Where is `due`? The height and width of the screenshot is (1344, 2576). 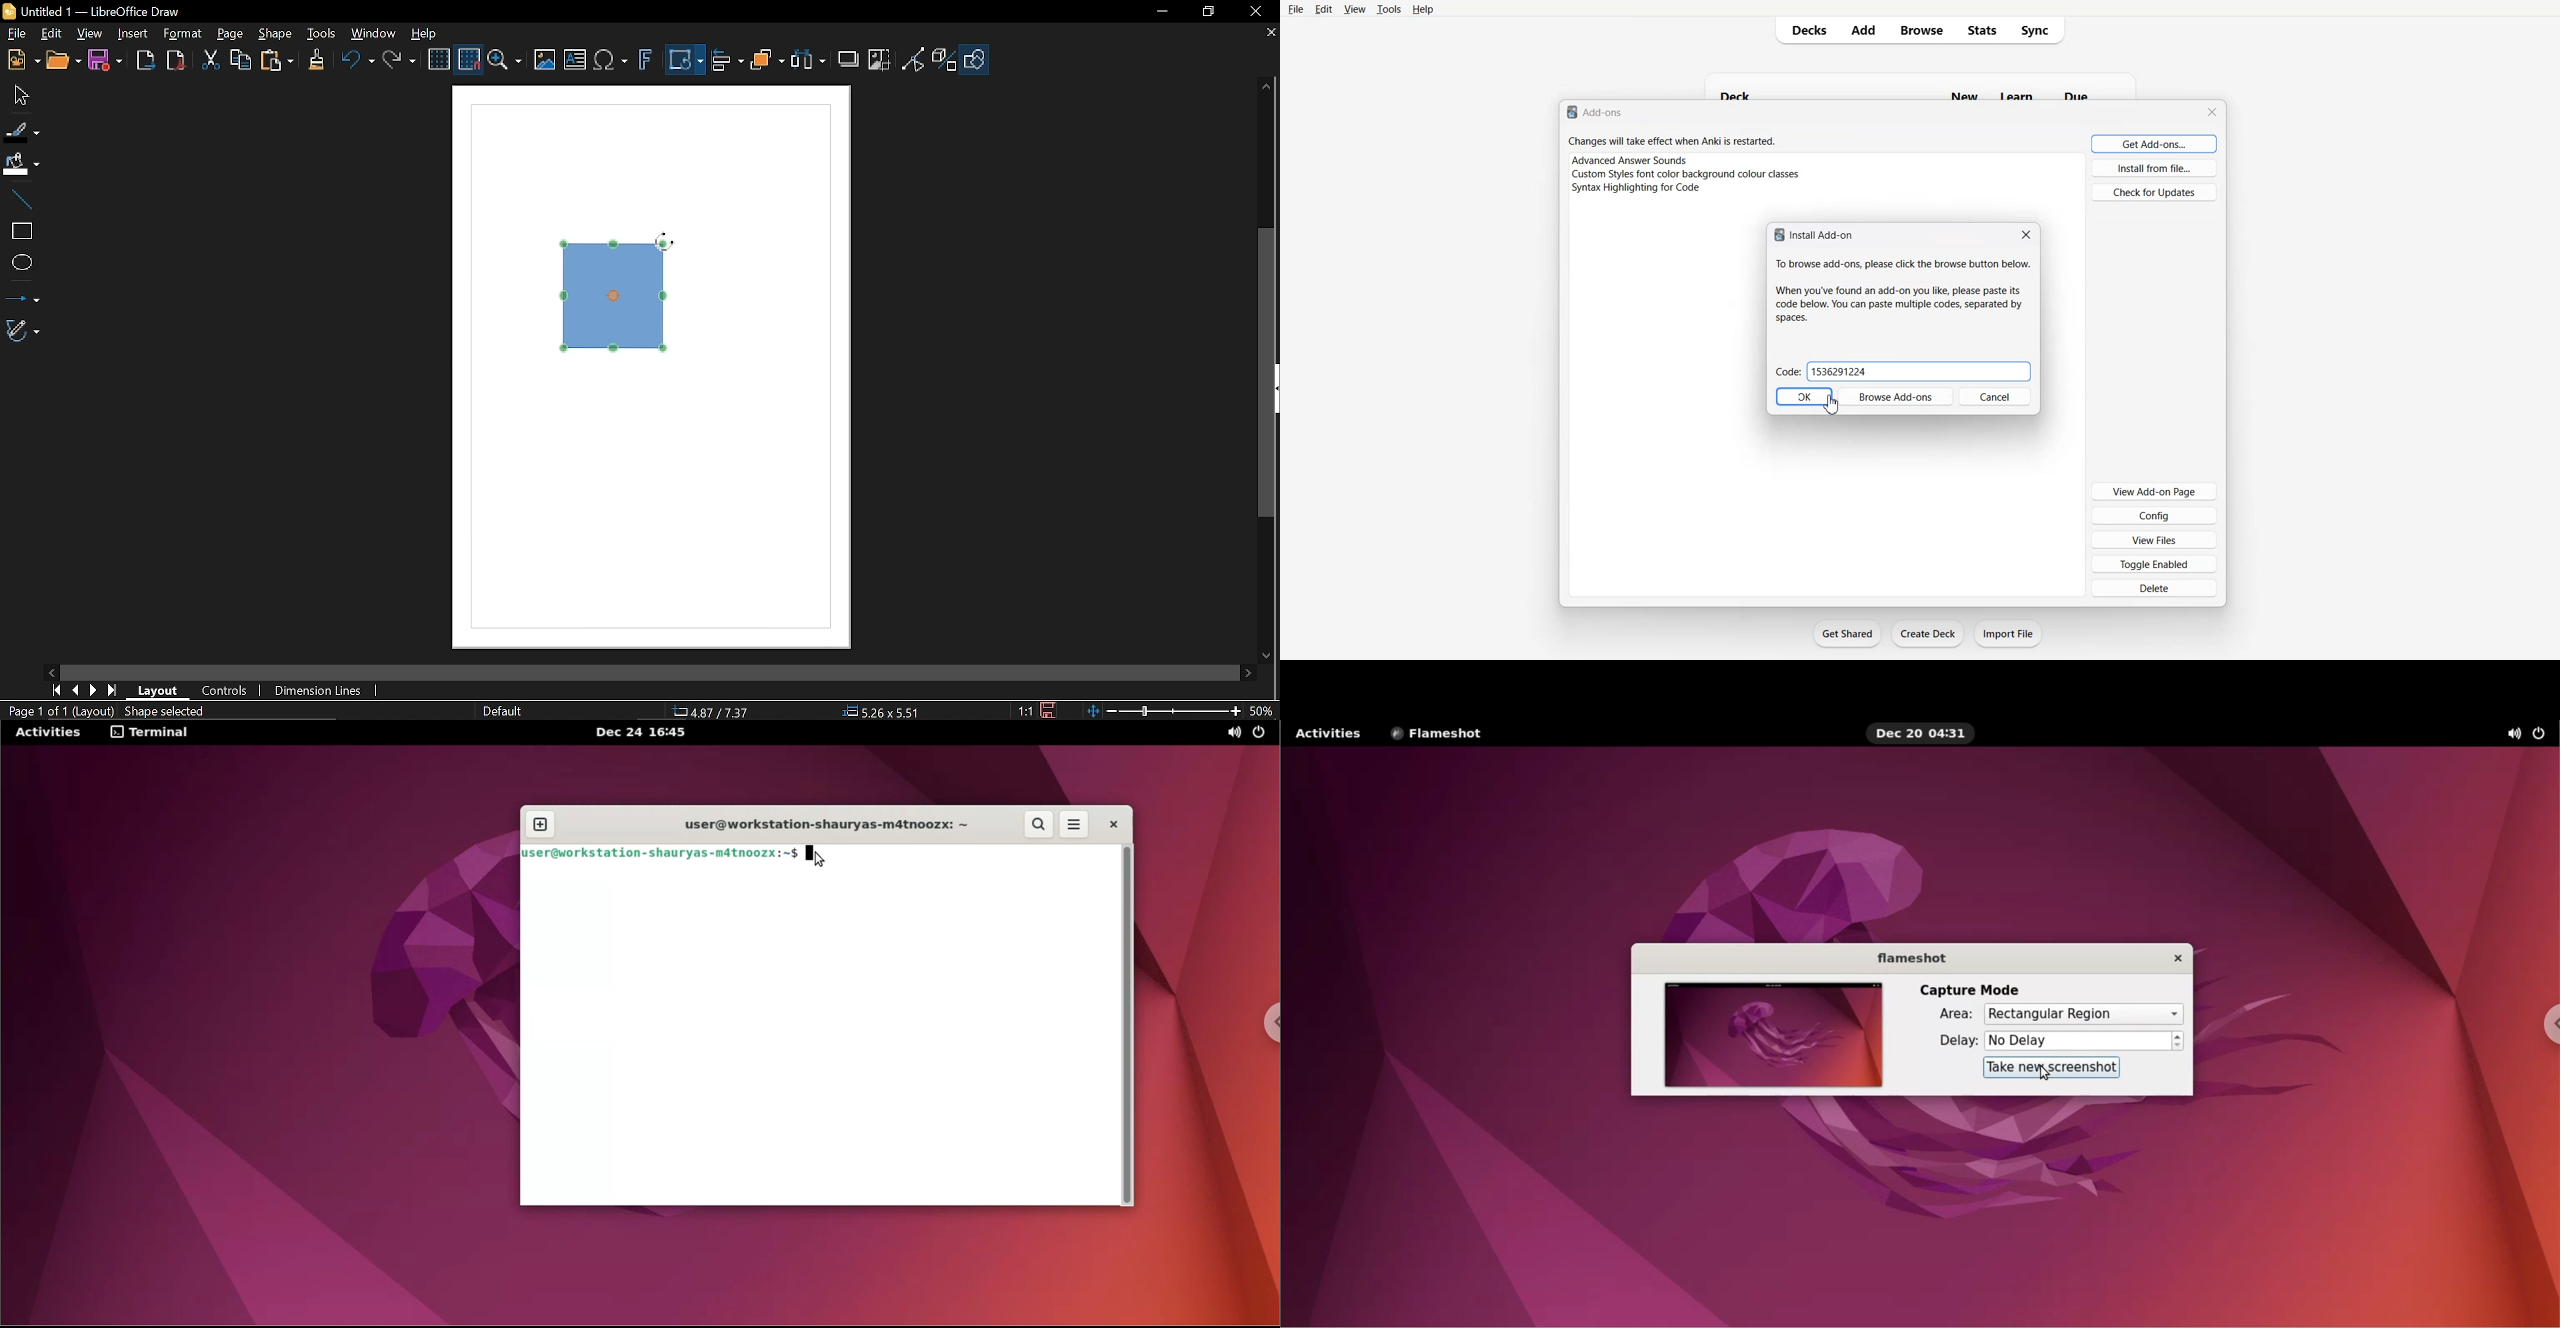
due is located at coordinates (2078, 94).